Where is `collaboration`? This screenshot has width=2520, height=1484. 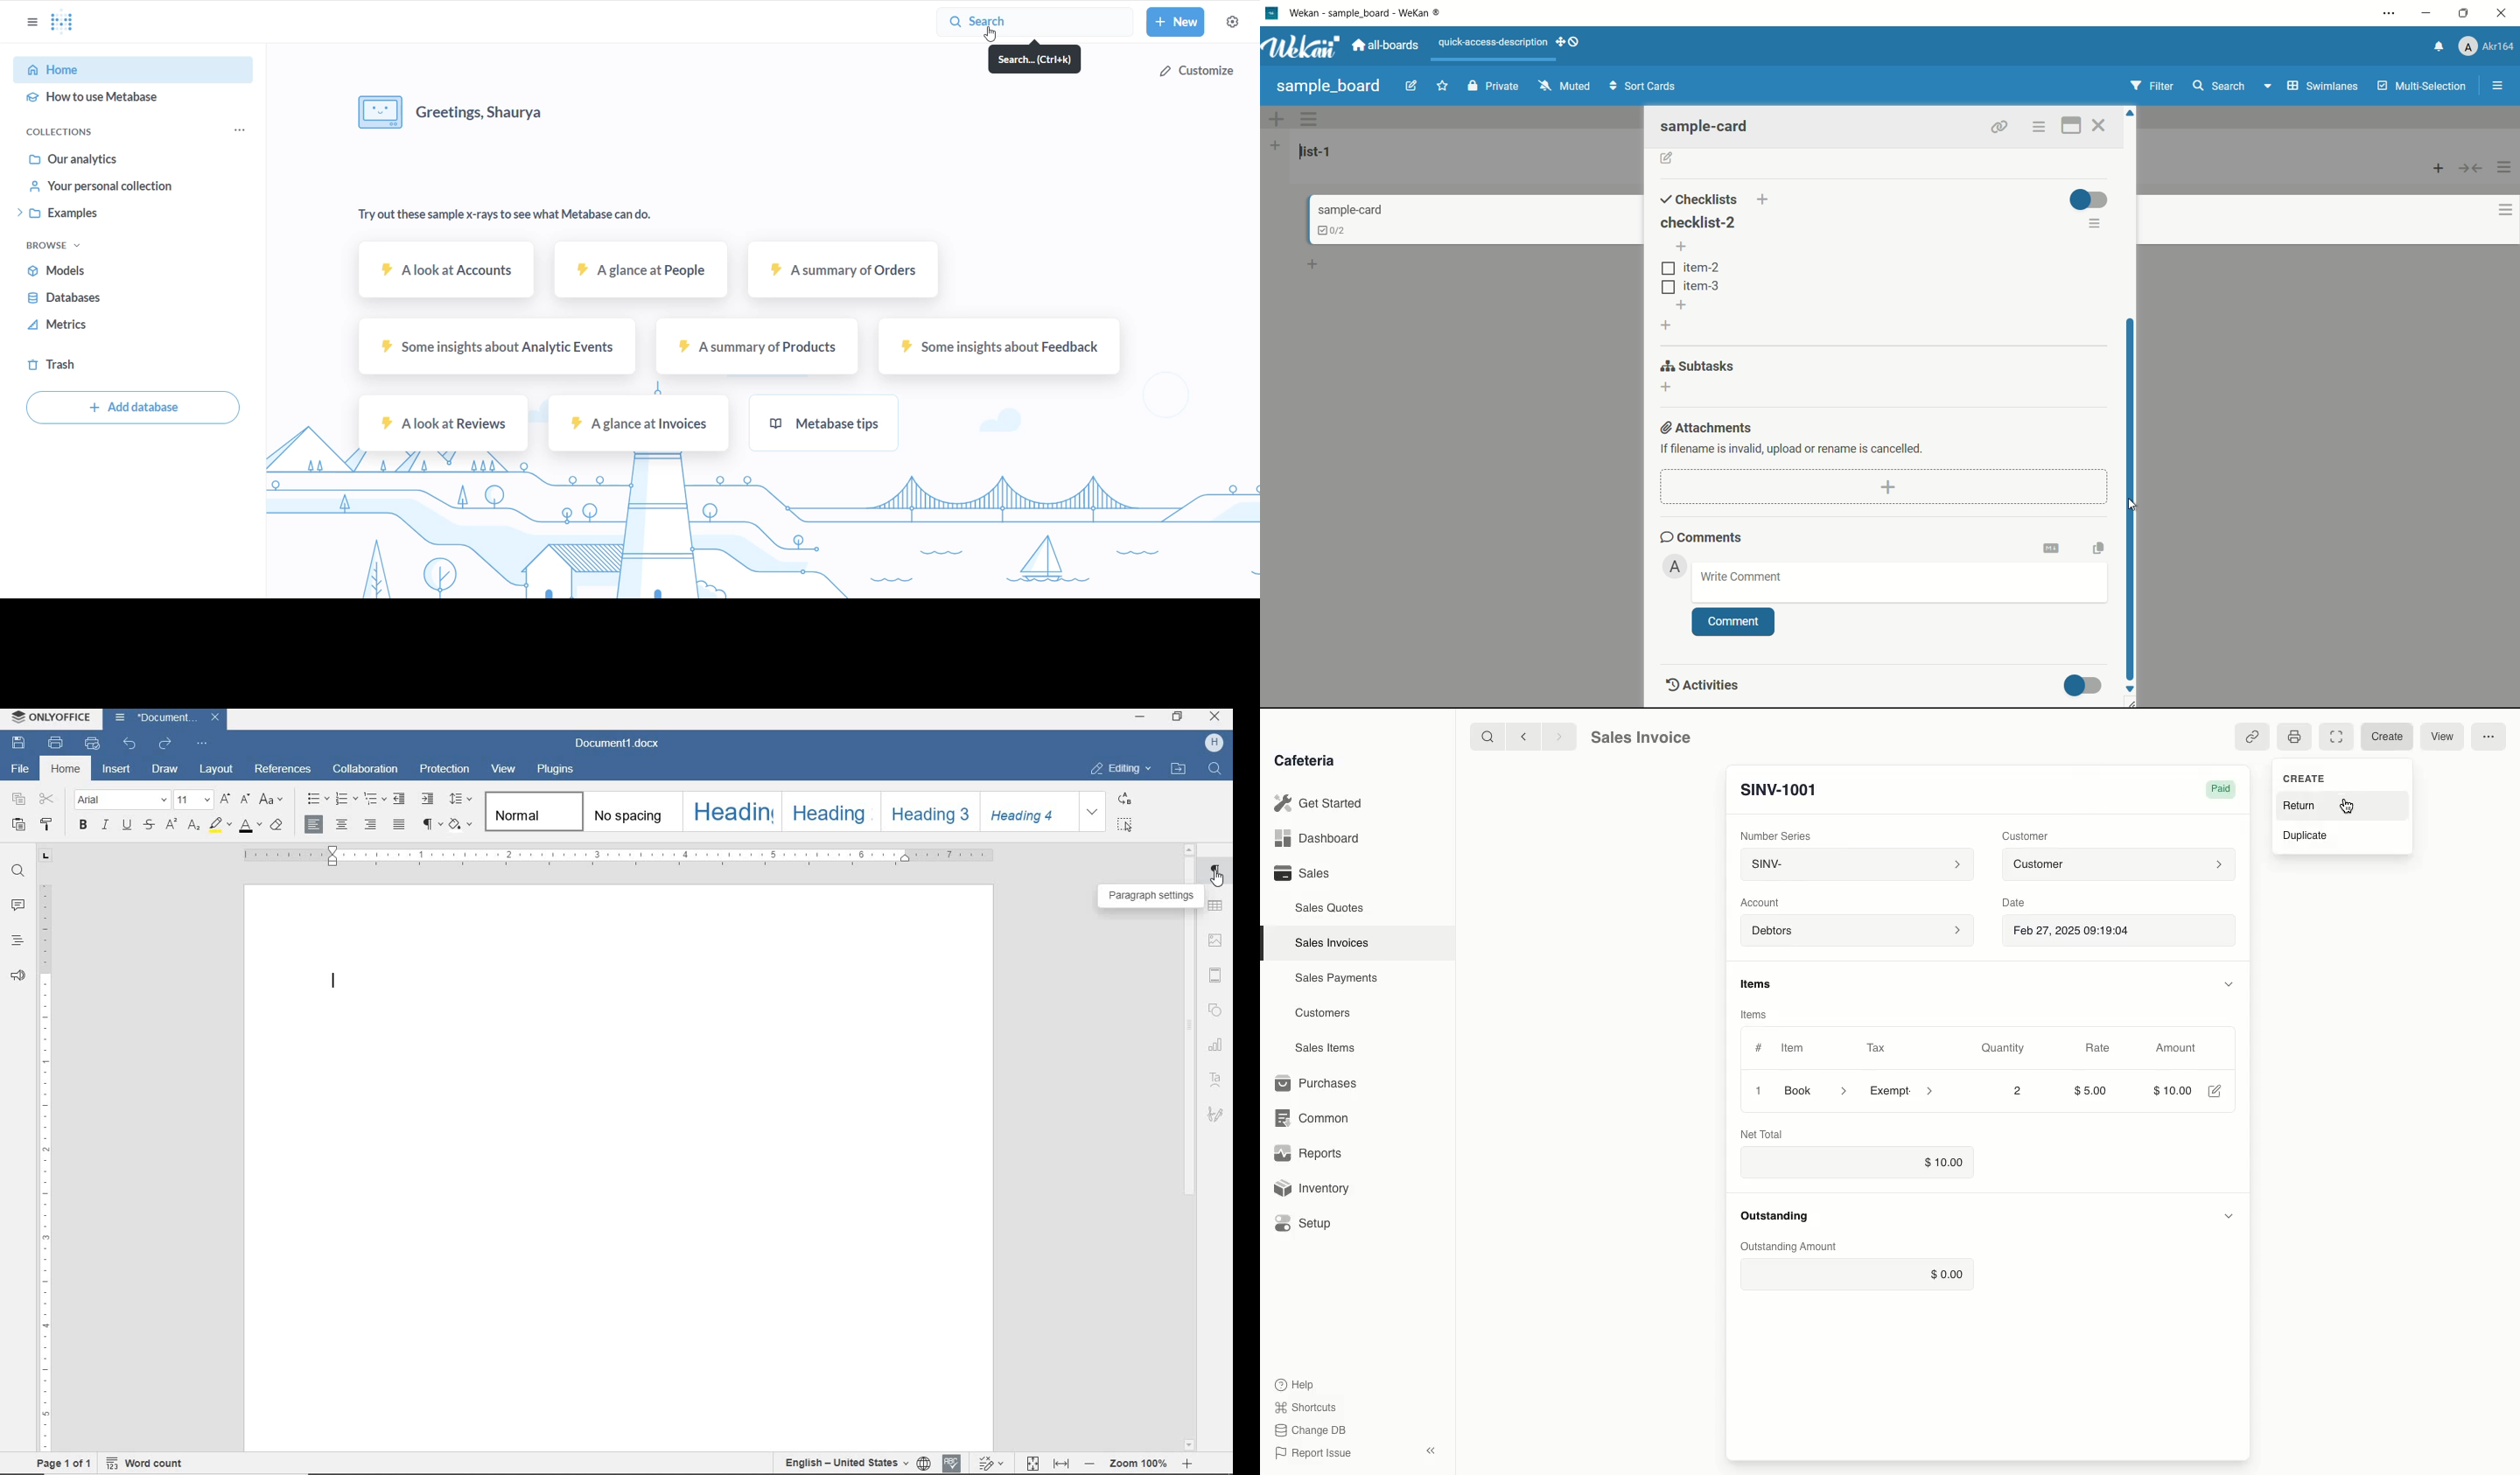 collaboration is located at coordinates (368, 770).